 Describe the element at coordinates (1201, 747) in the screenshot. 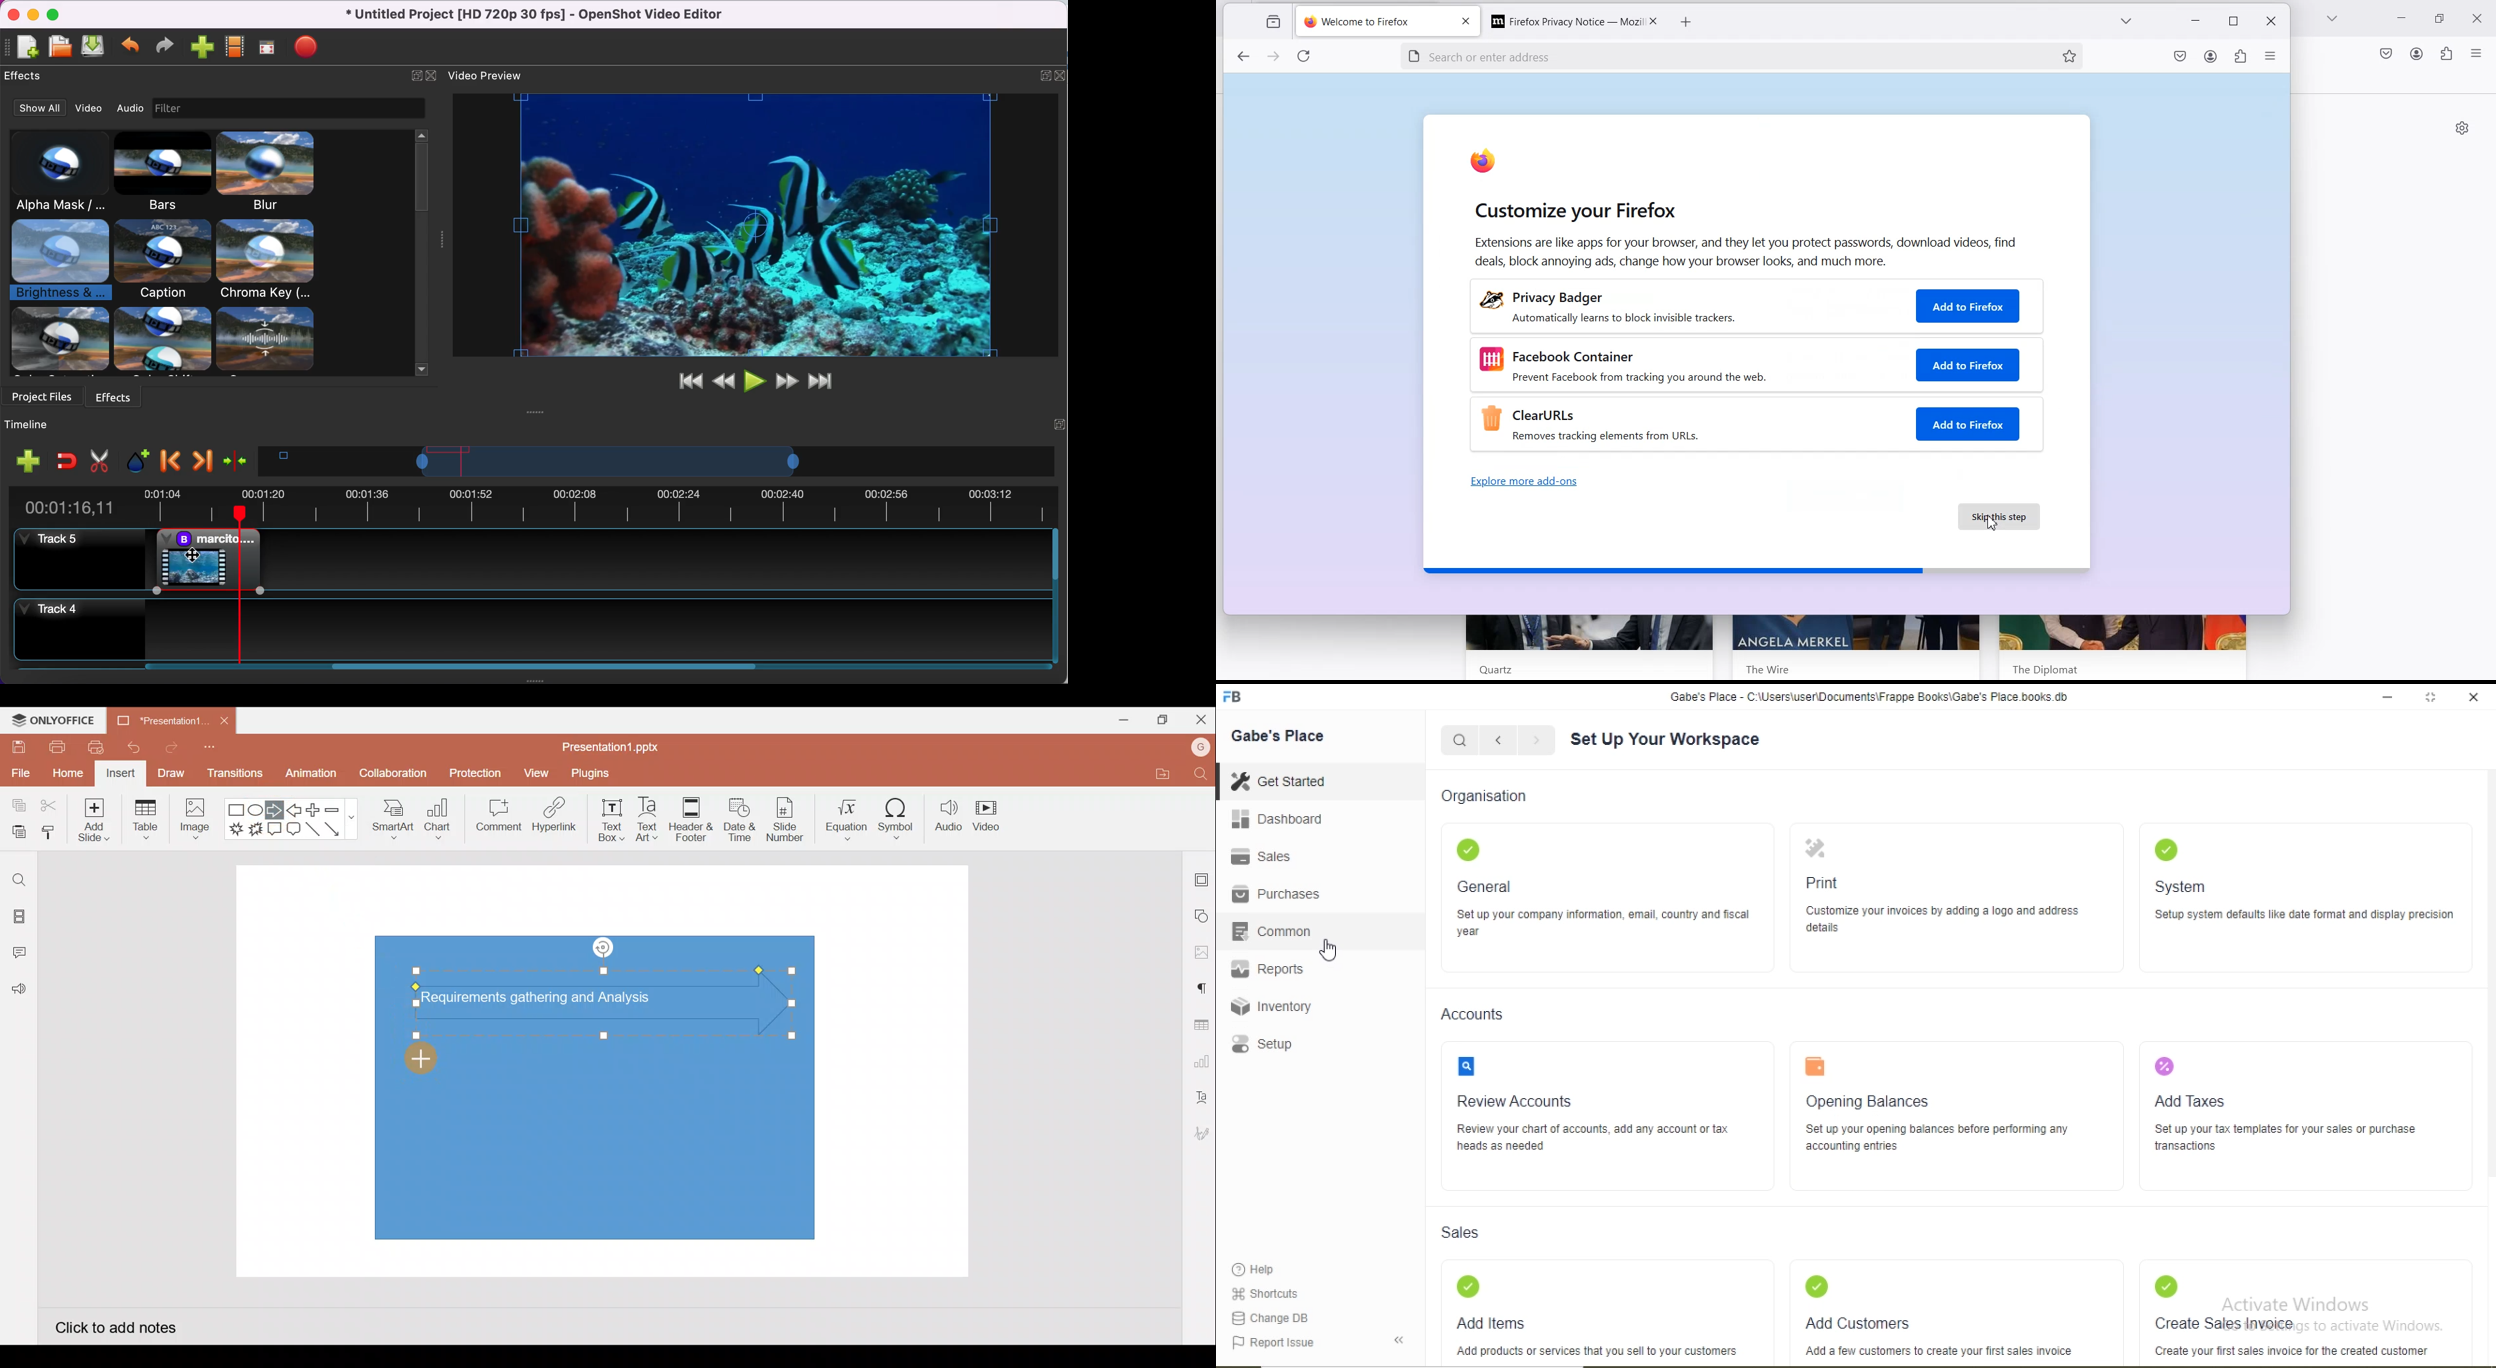

I see `Account name` at that location.